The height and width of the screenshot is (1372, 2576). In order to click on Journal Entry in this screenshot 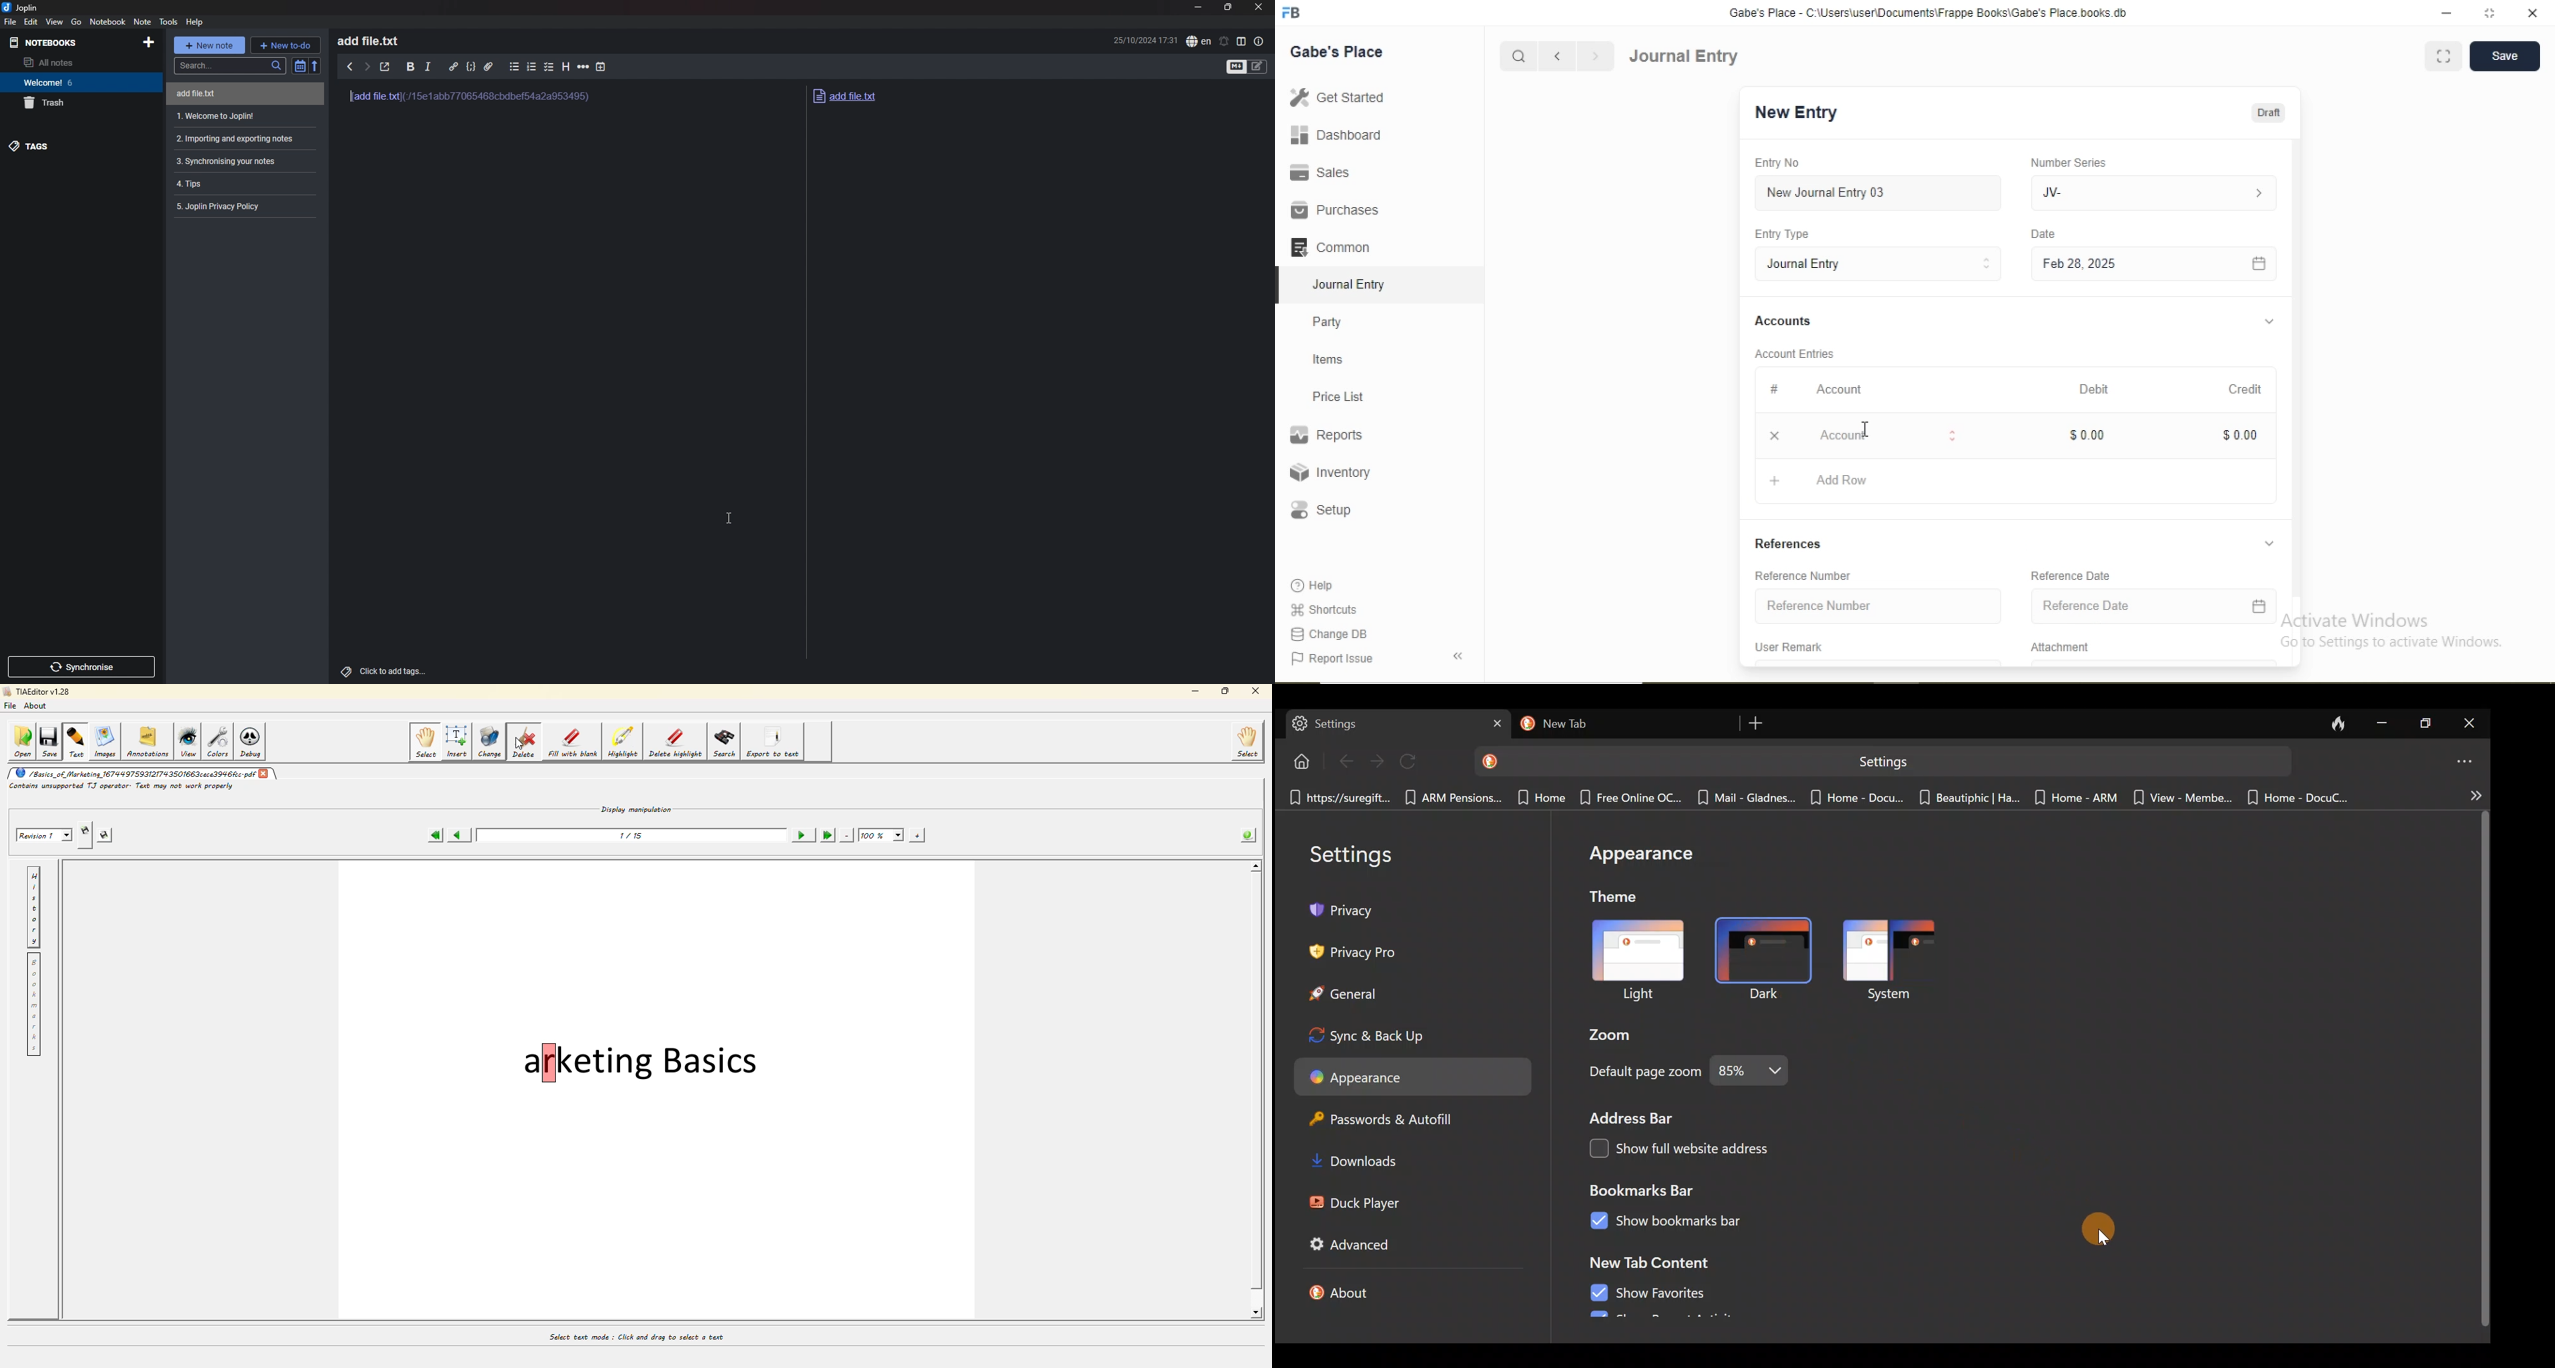, I will do `click(1685, 56)`.